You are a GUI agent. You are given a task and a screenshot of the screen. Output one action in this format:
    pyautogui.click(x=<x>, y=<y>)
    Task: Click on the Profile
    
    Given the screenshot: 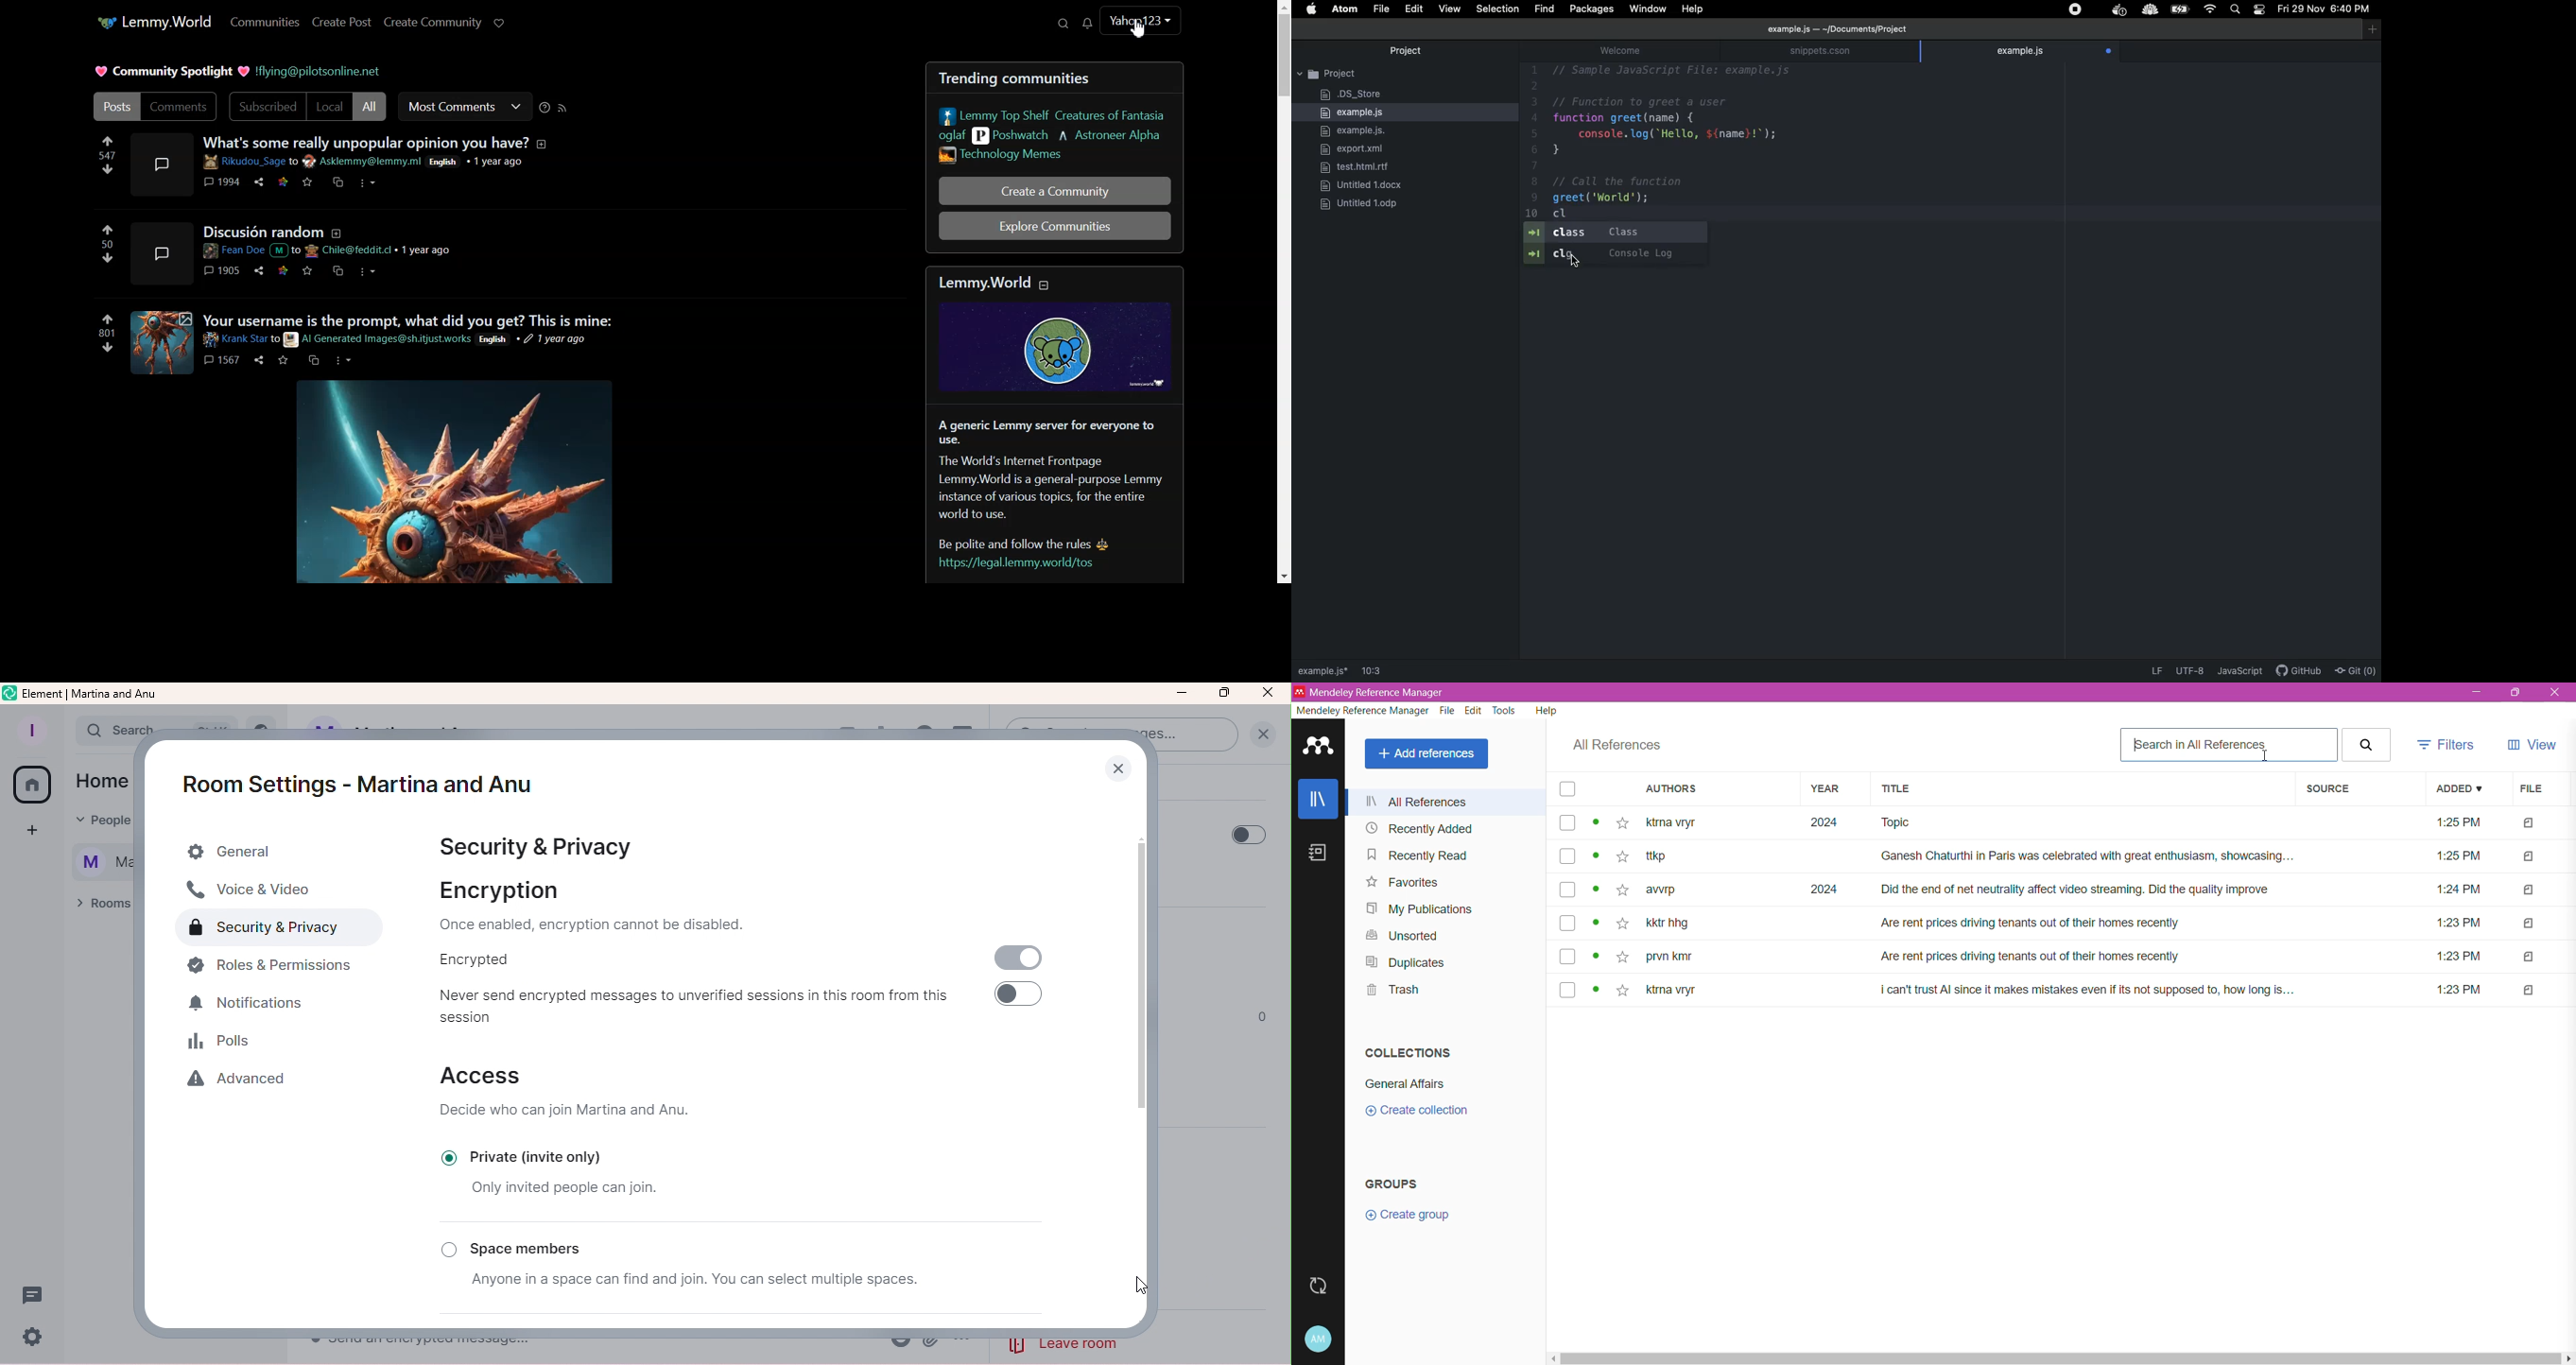 What is the action you would take?
    pyautogui.click(x=1140, y=24)
    